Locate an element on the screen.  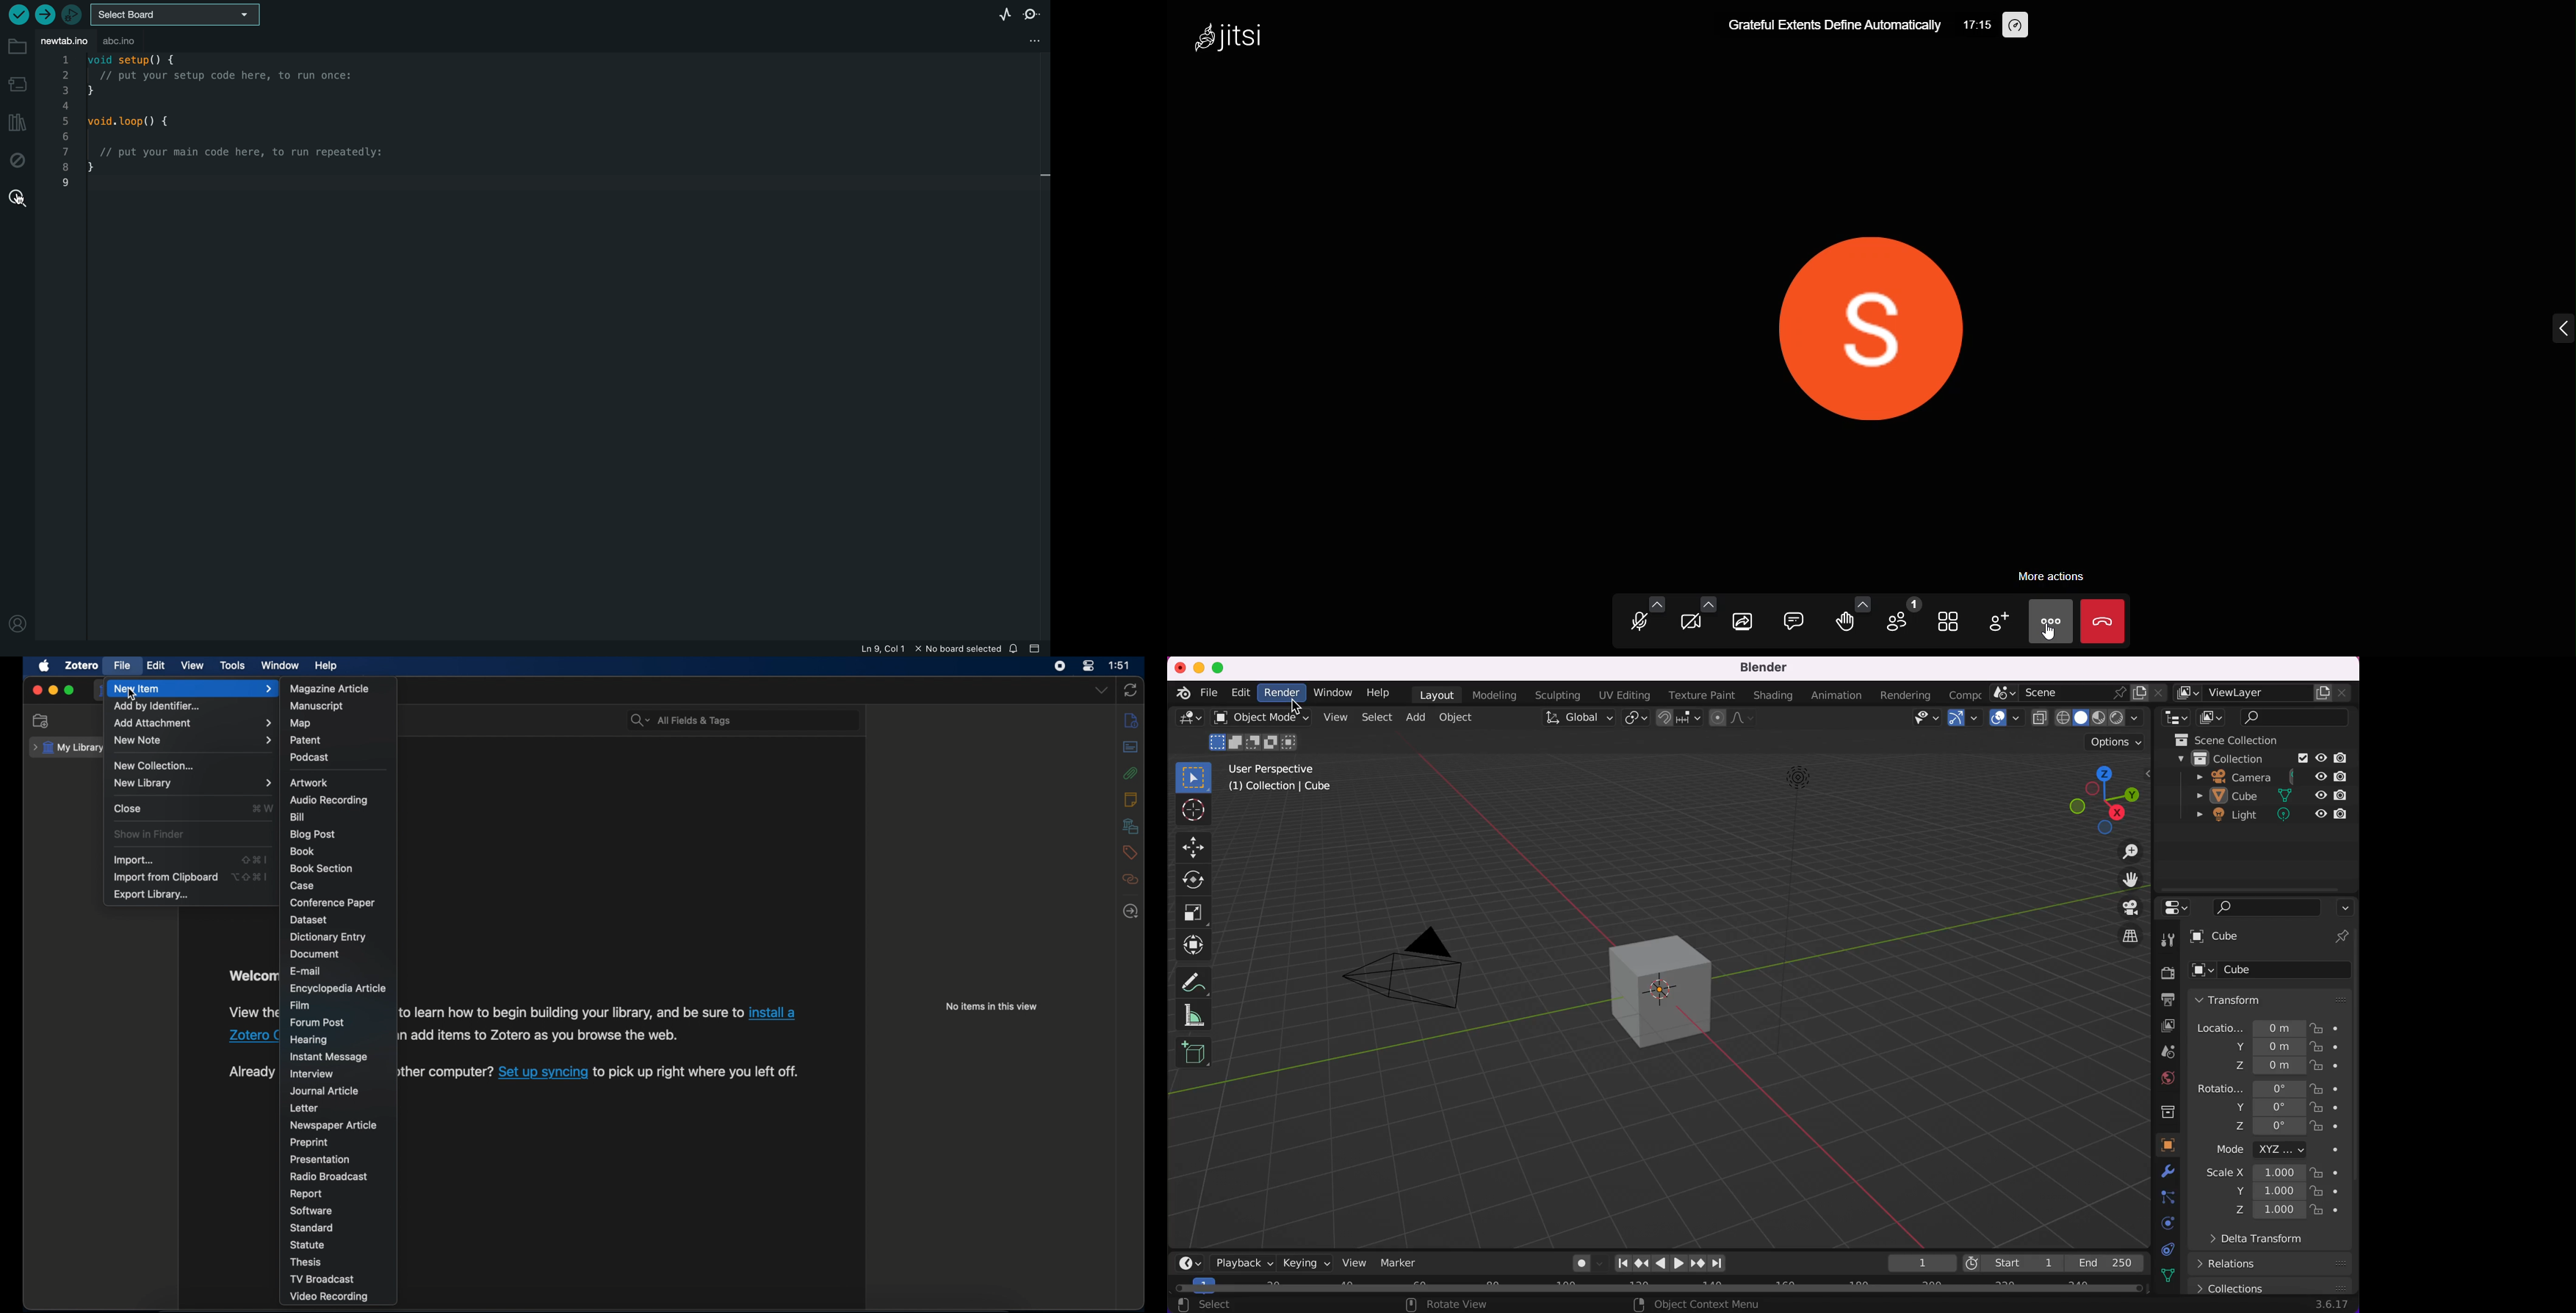
e-mail is located at coordinates (307, 972).